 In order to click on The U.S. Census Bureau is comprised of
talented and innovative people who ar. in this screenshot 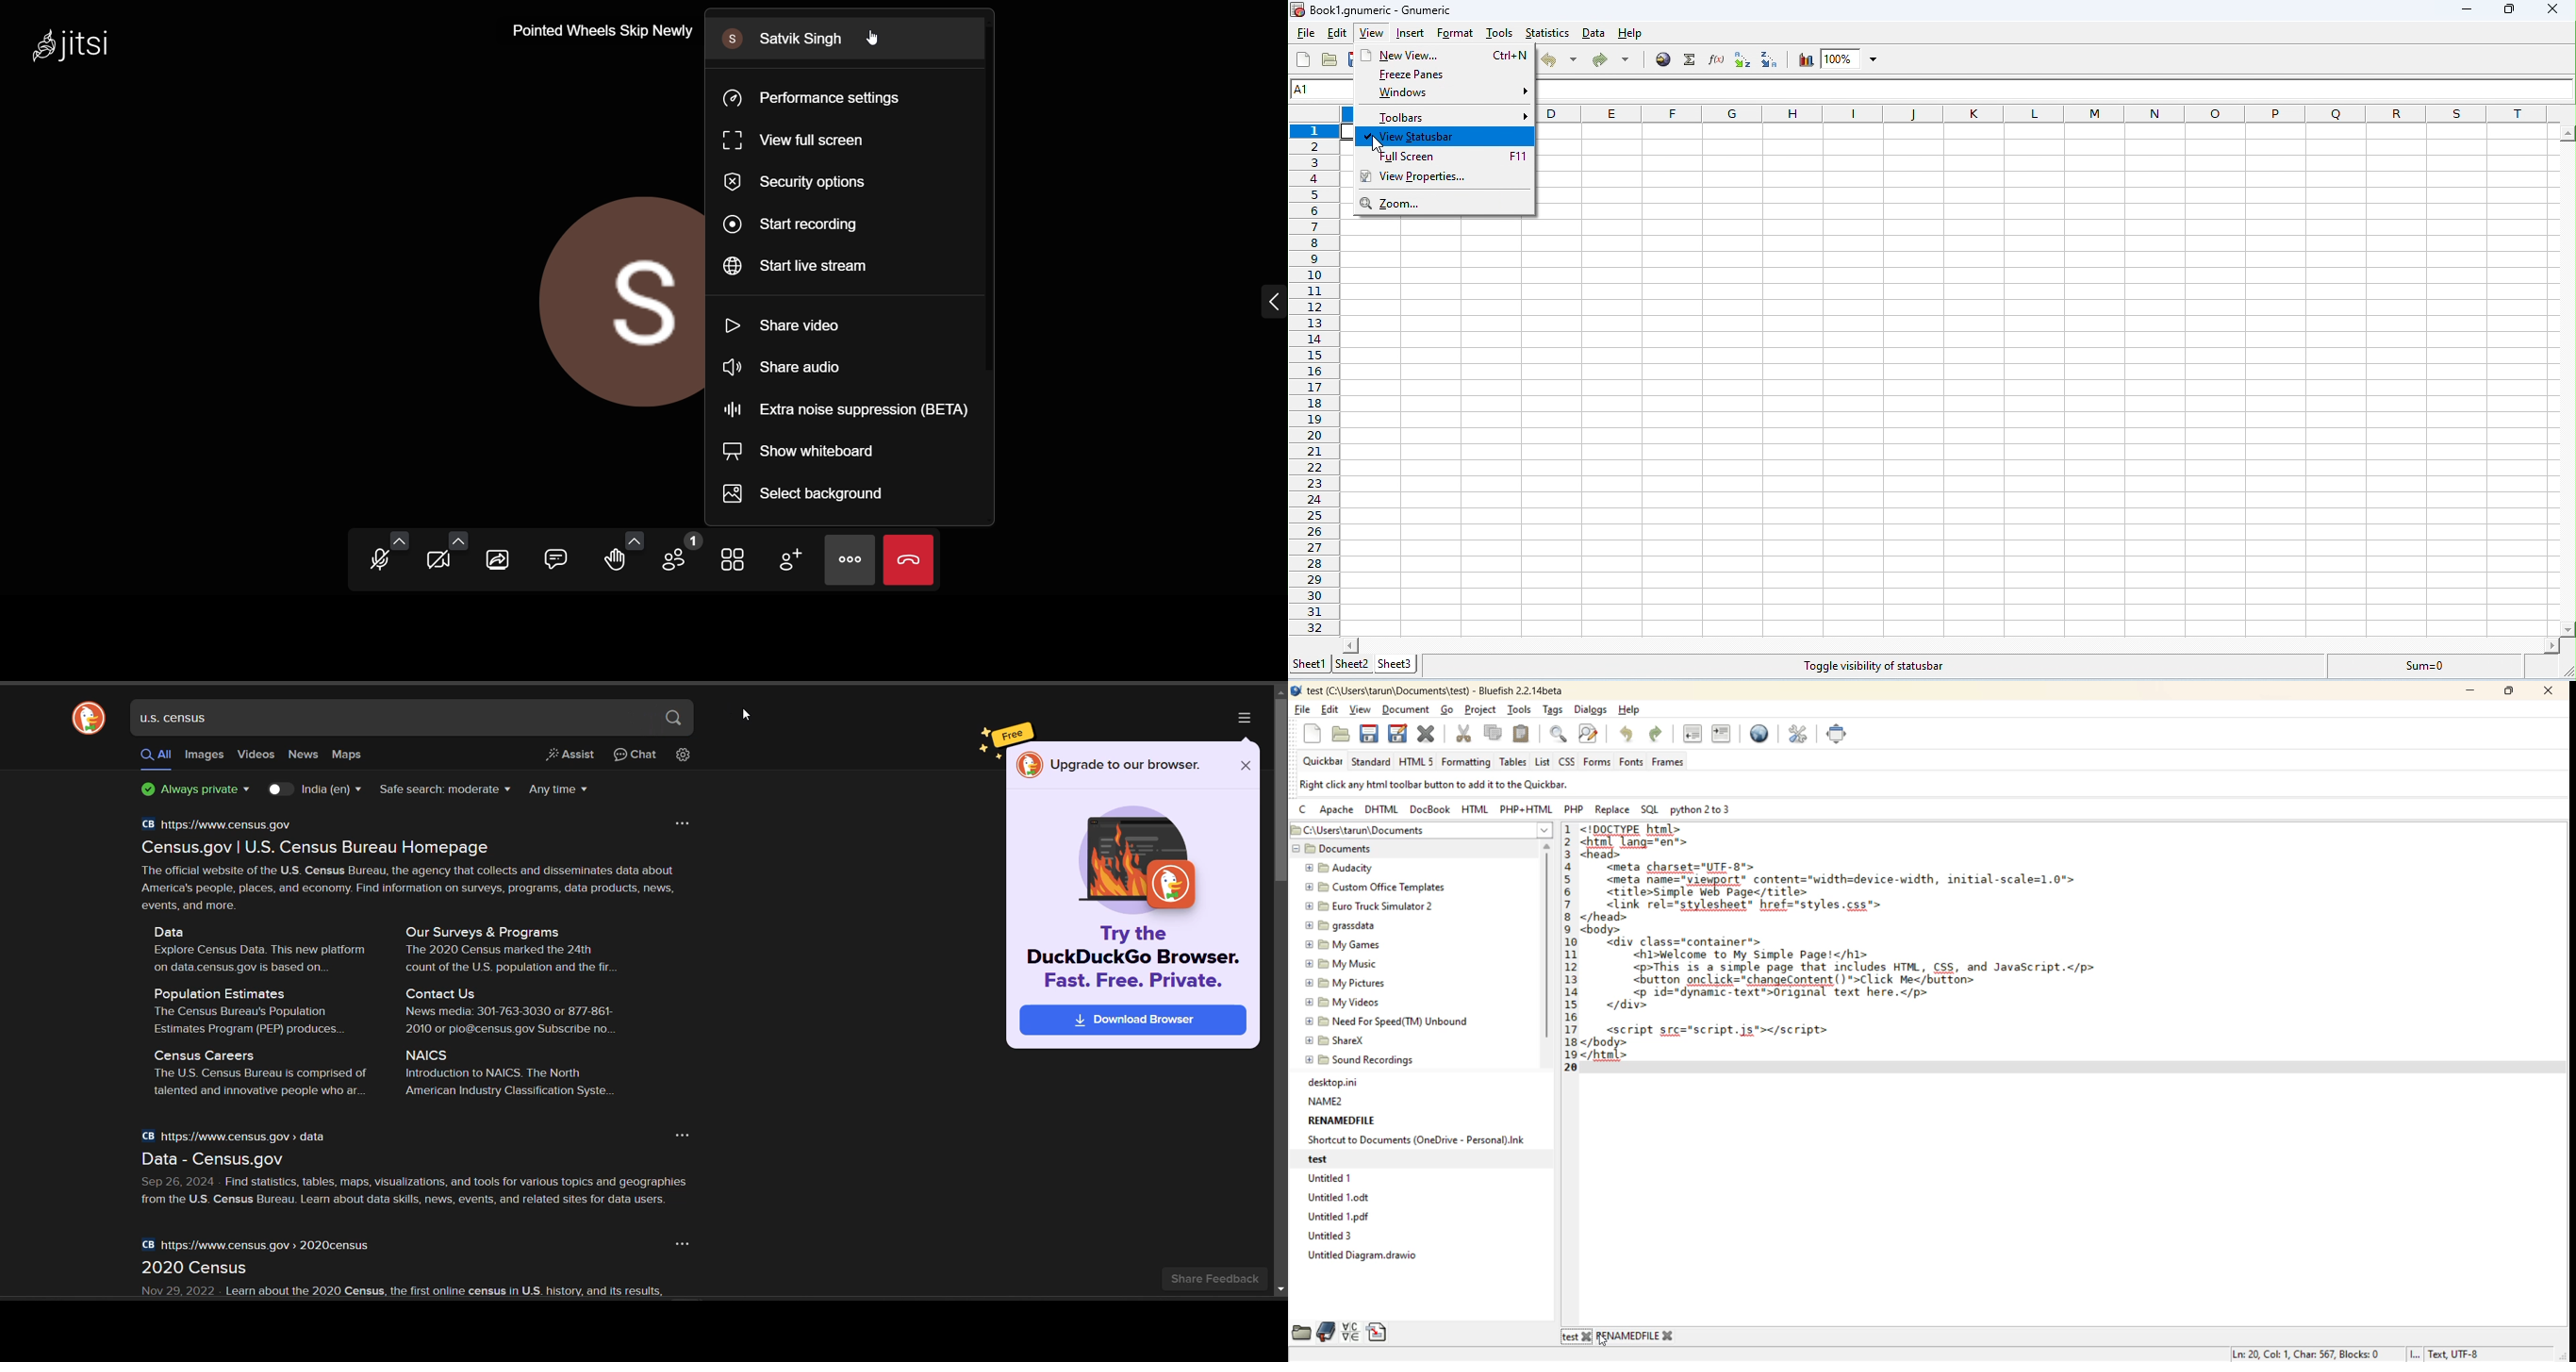, I will do `click(248, 1084)`.